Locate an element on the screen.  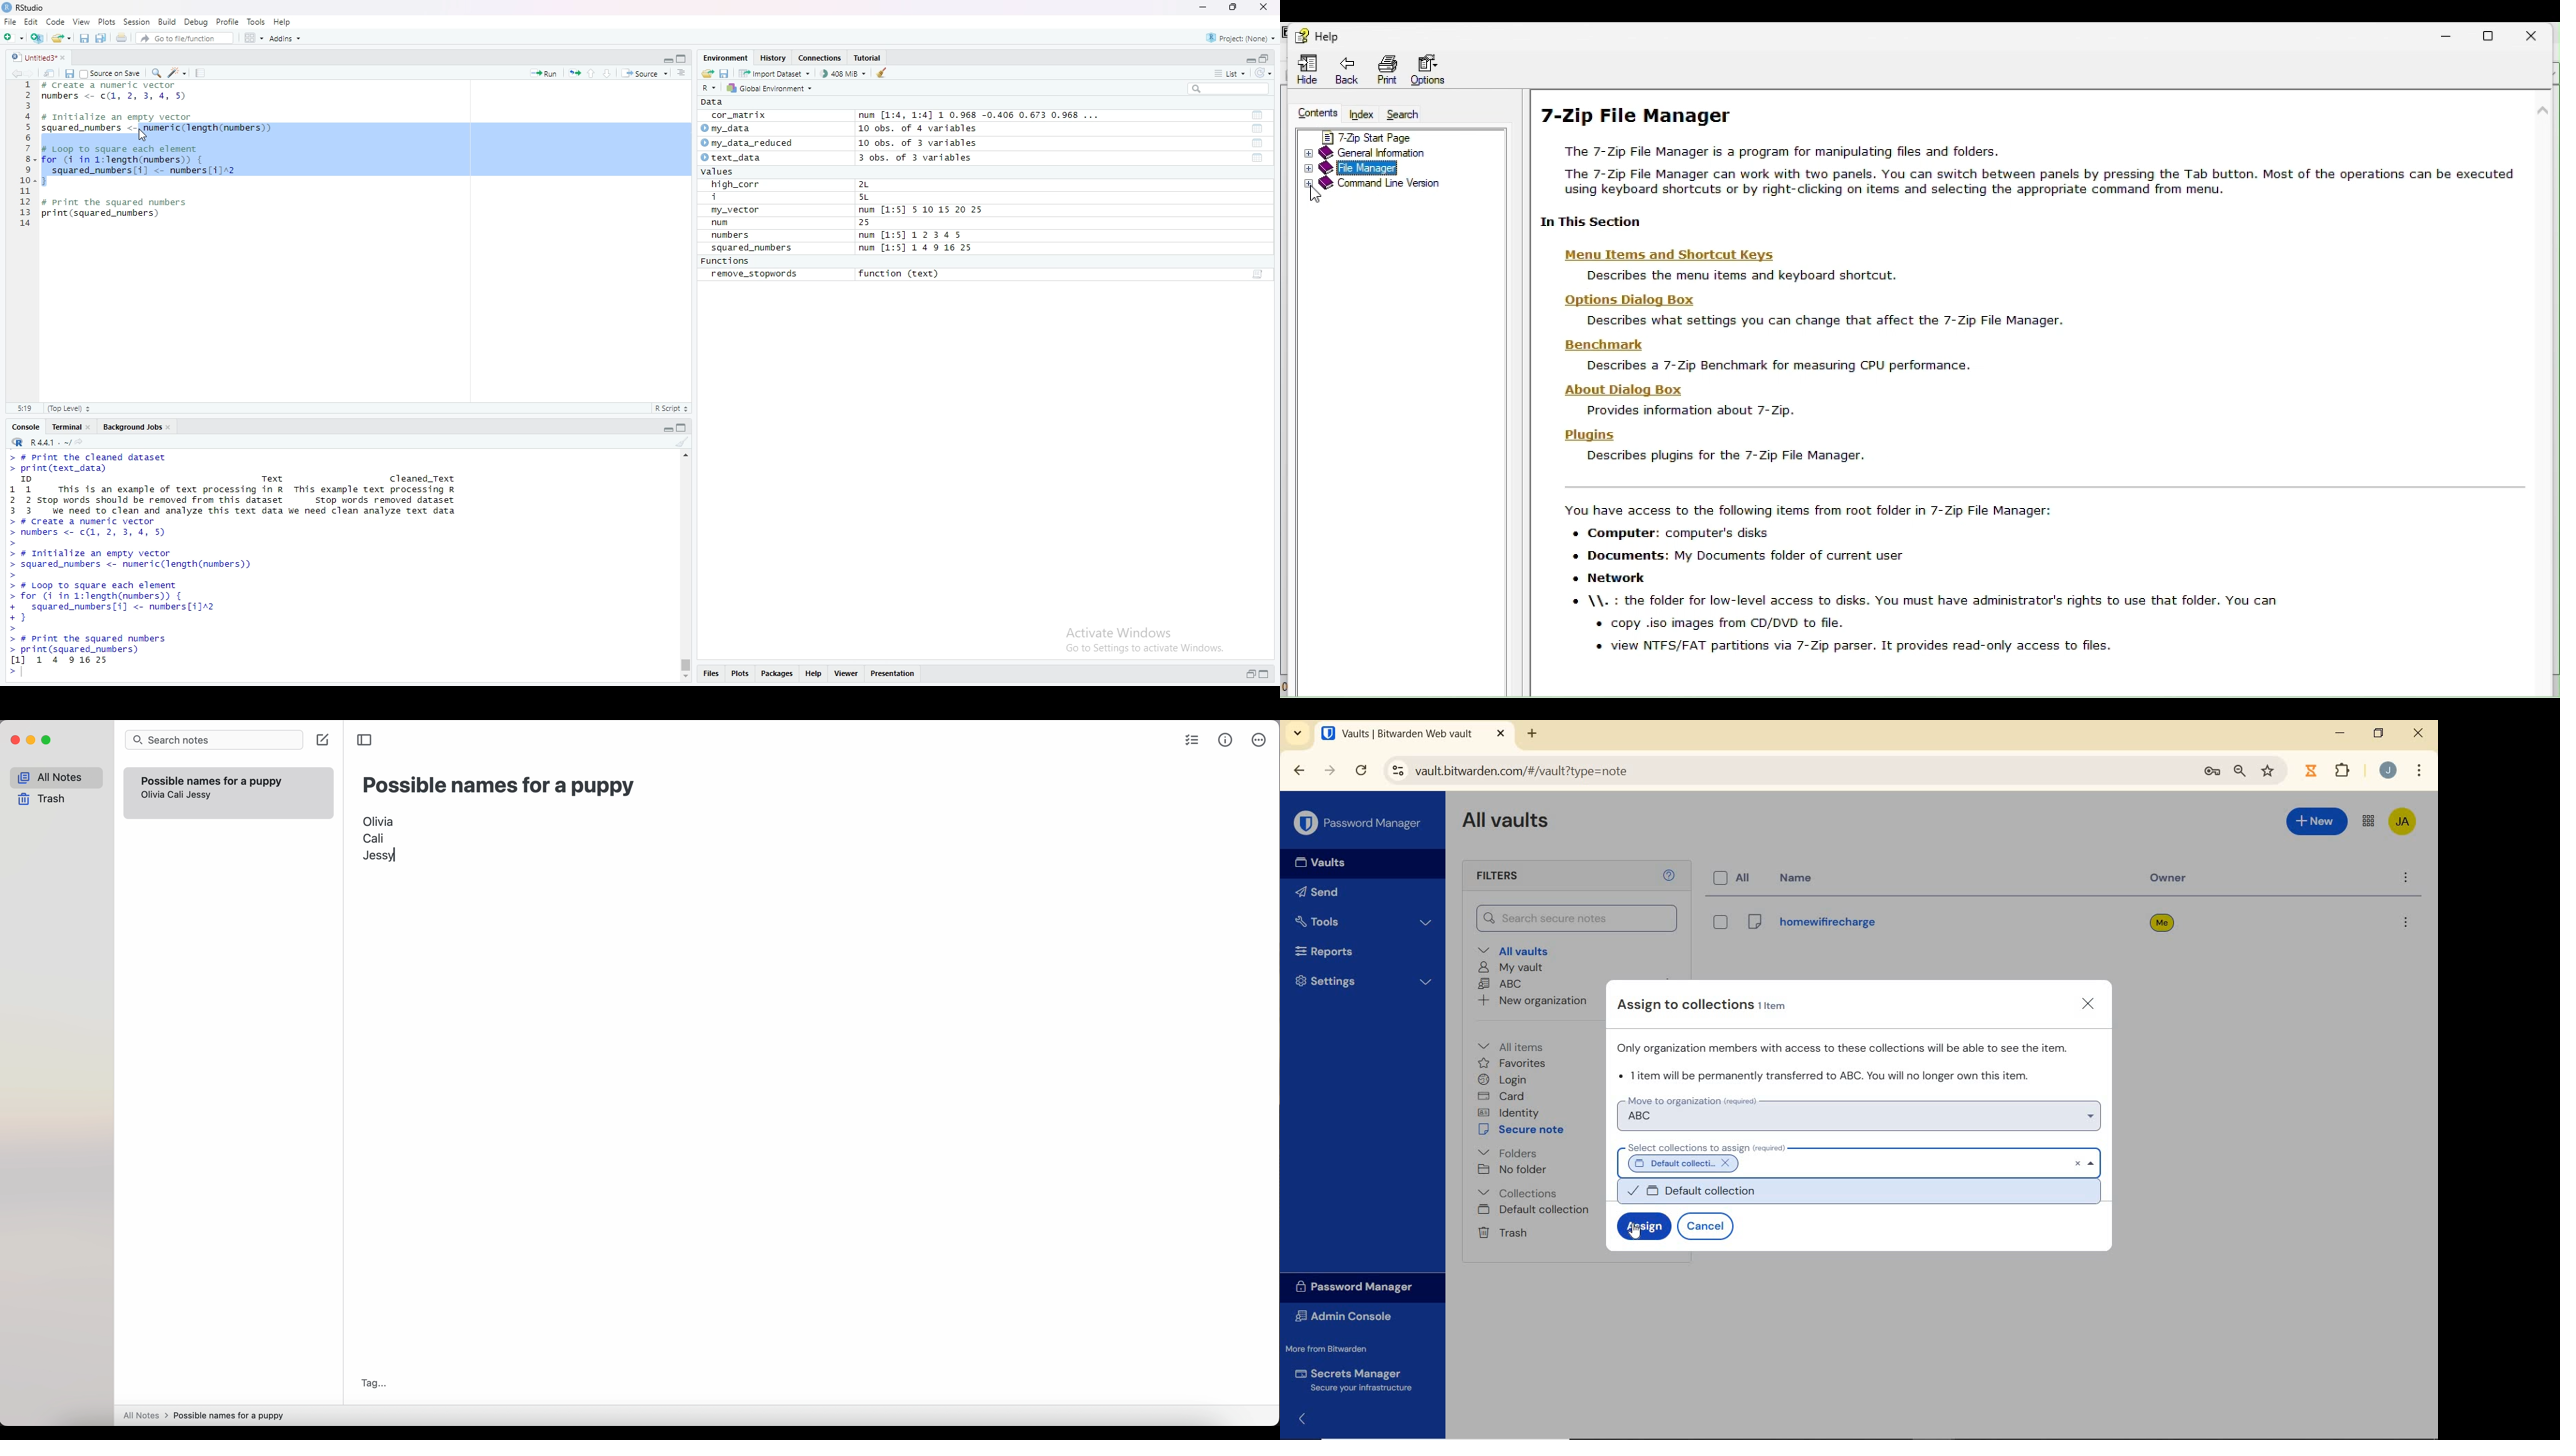
move backward is located at coordinates (16, 72).